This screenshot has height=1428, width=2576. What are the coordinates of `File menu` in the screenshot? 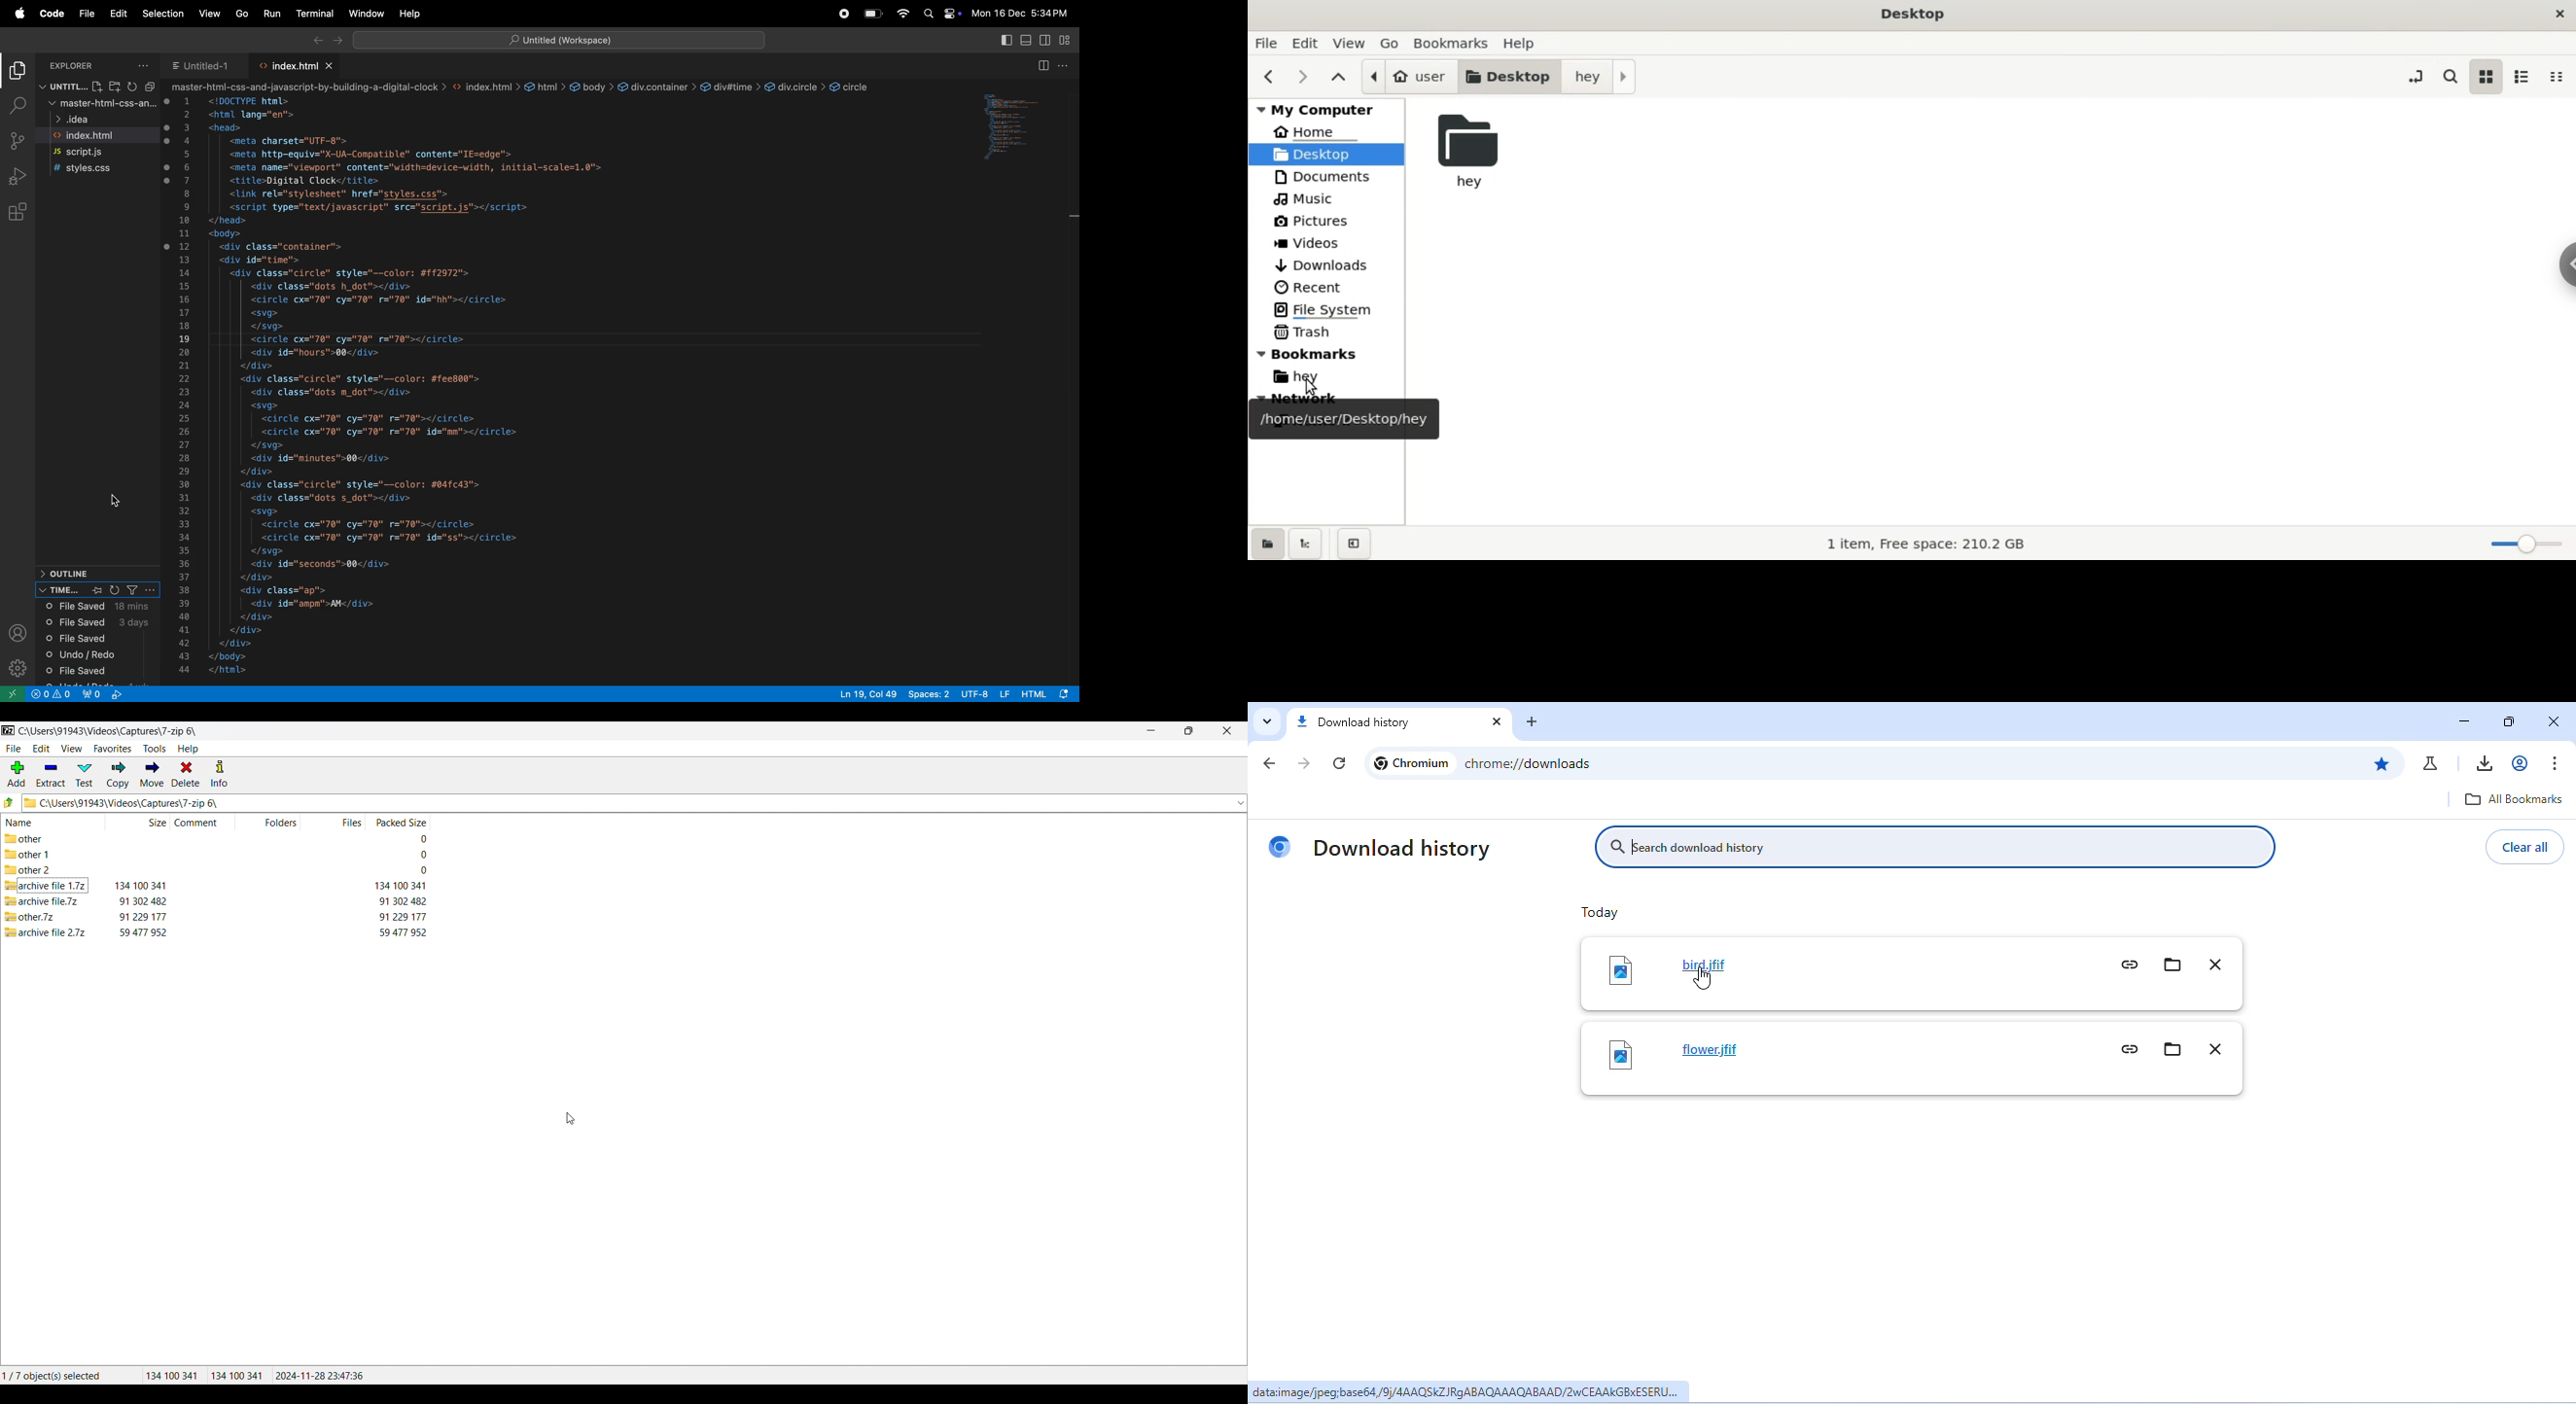 It's located at (13, 749).